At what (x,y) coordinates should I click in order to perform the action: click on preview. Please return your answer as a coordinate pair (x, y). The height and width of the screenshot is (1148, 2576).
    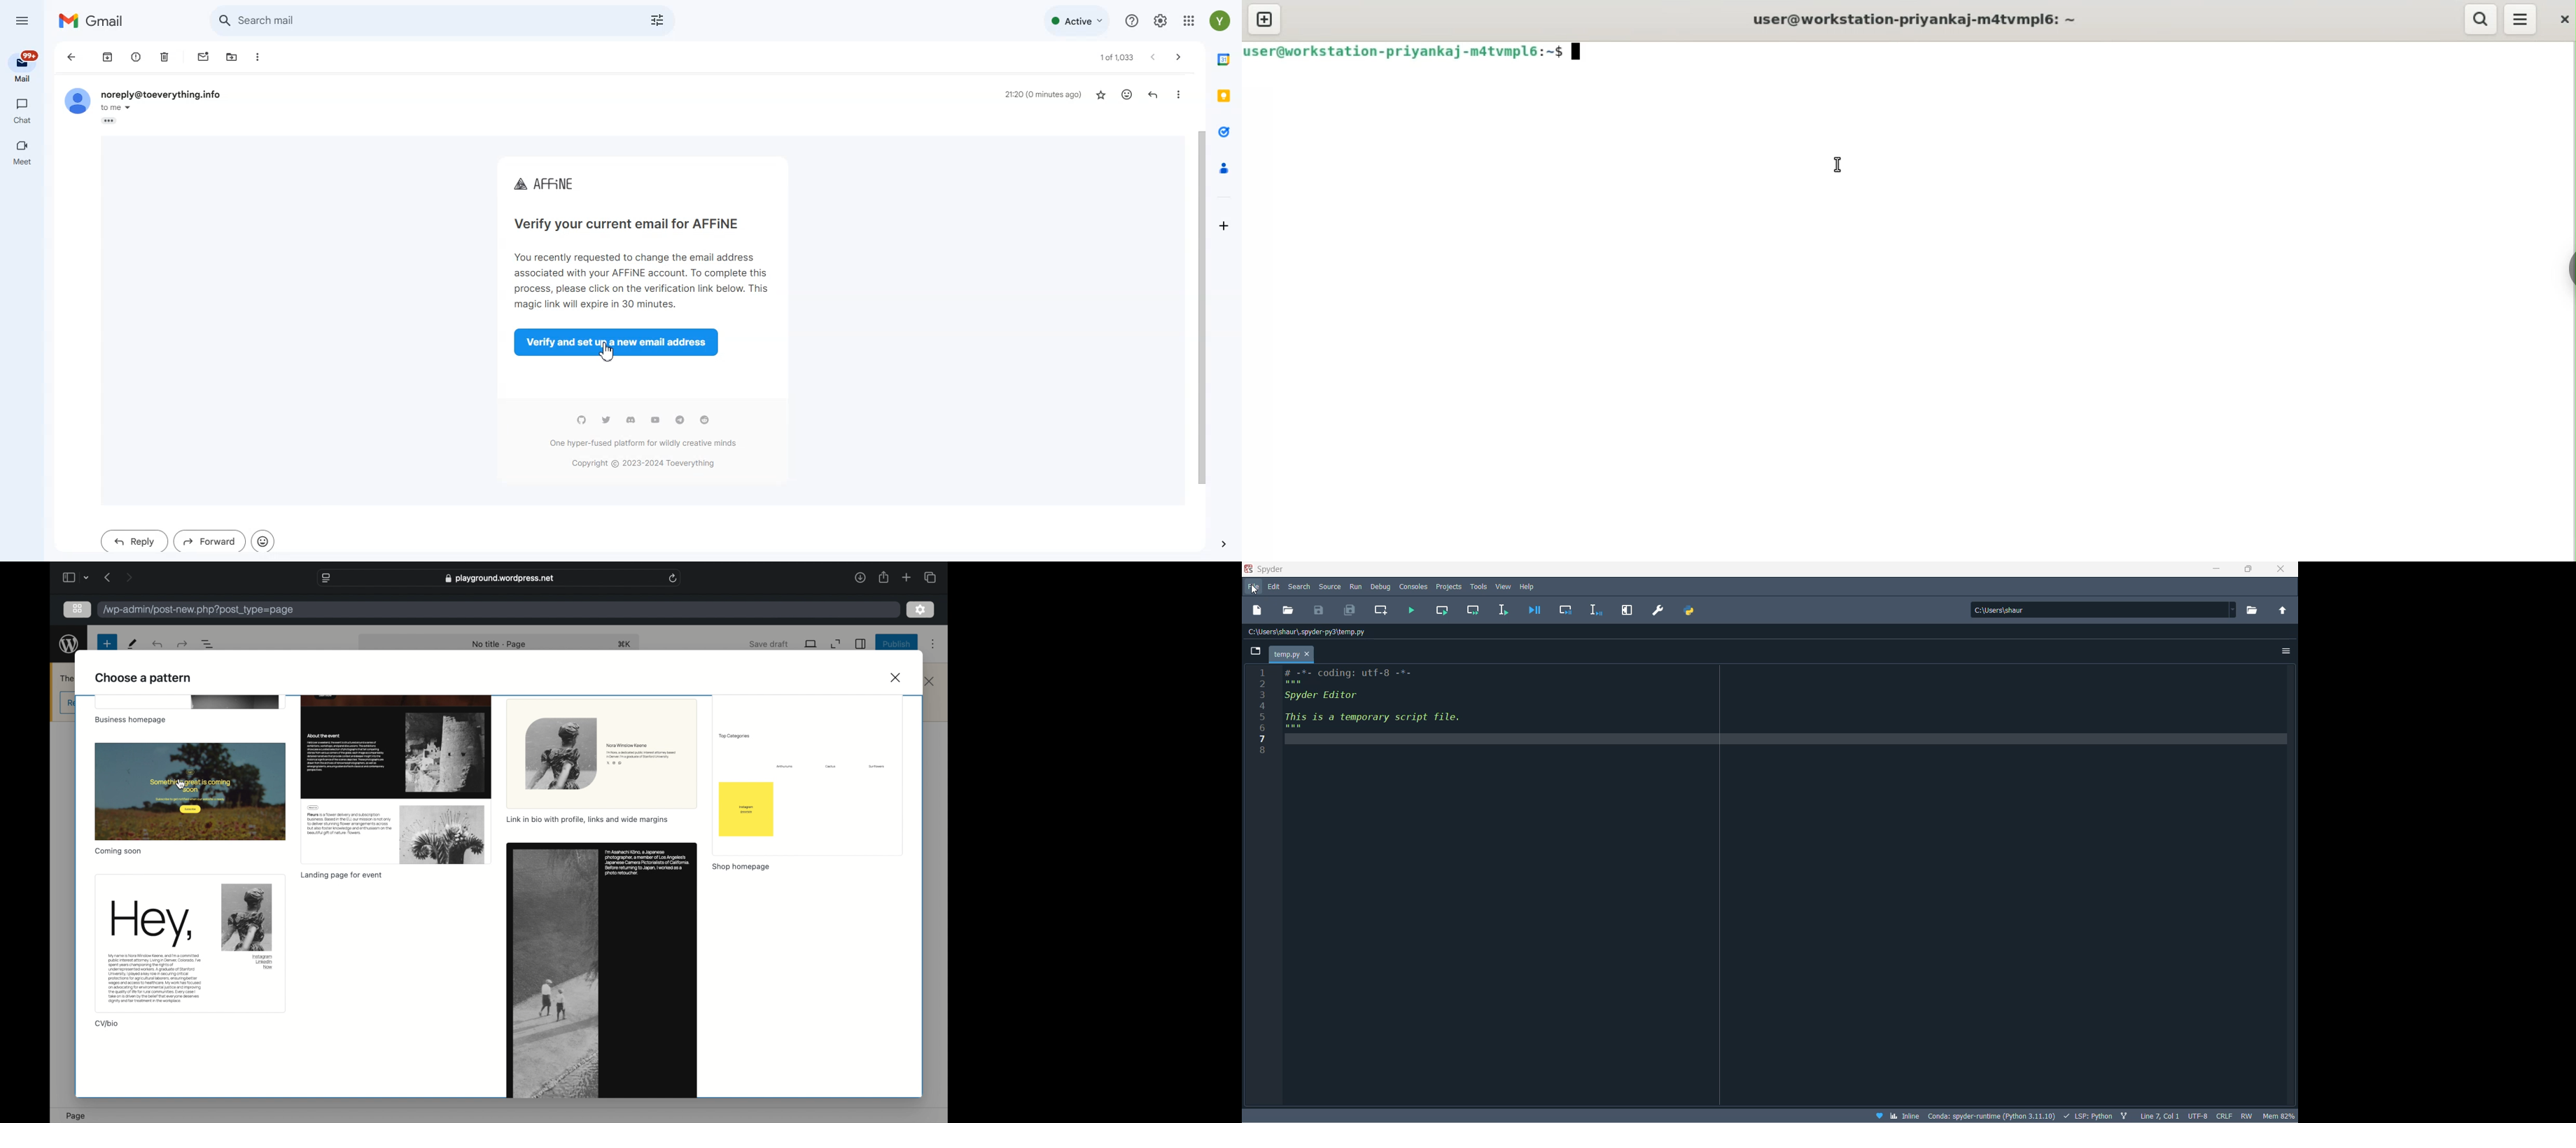
    Looking at the image, I should click on (602, 970).